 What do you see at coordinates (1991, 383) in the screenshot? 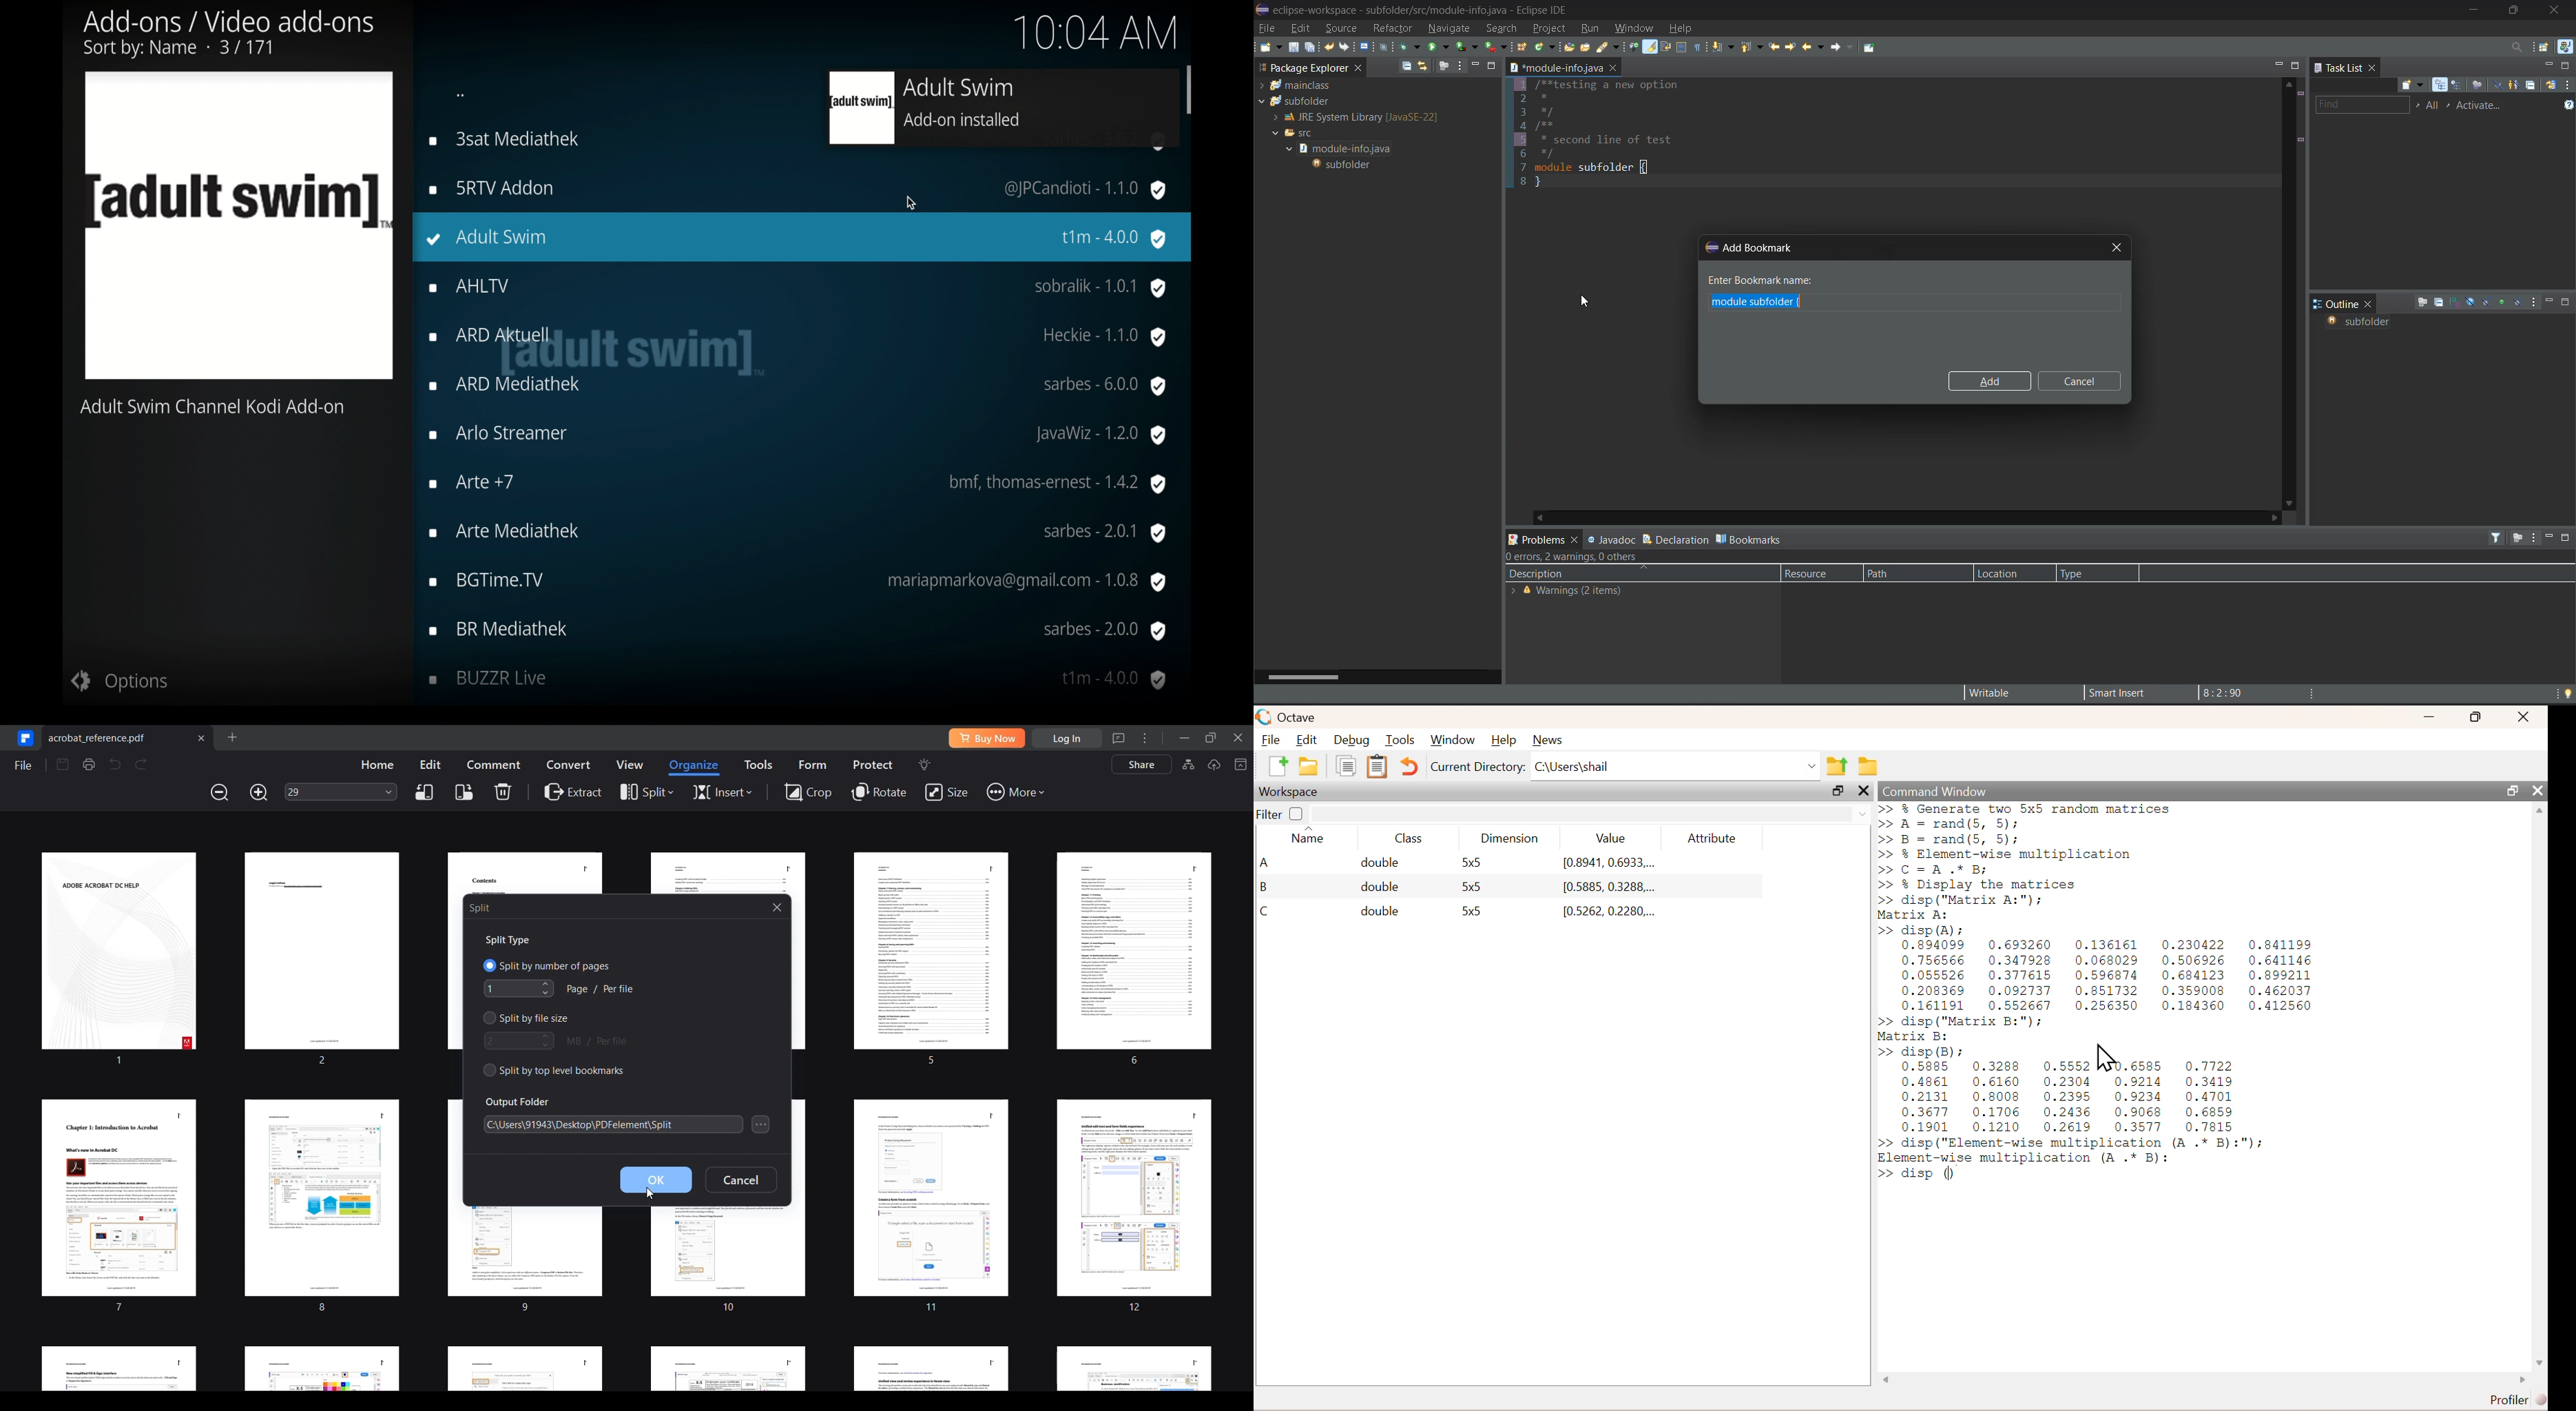
I see `add` at bounding box center [1991, 383].